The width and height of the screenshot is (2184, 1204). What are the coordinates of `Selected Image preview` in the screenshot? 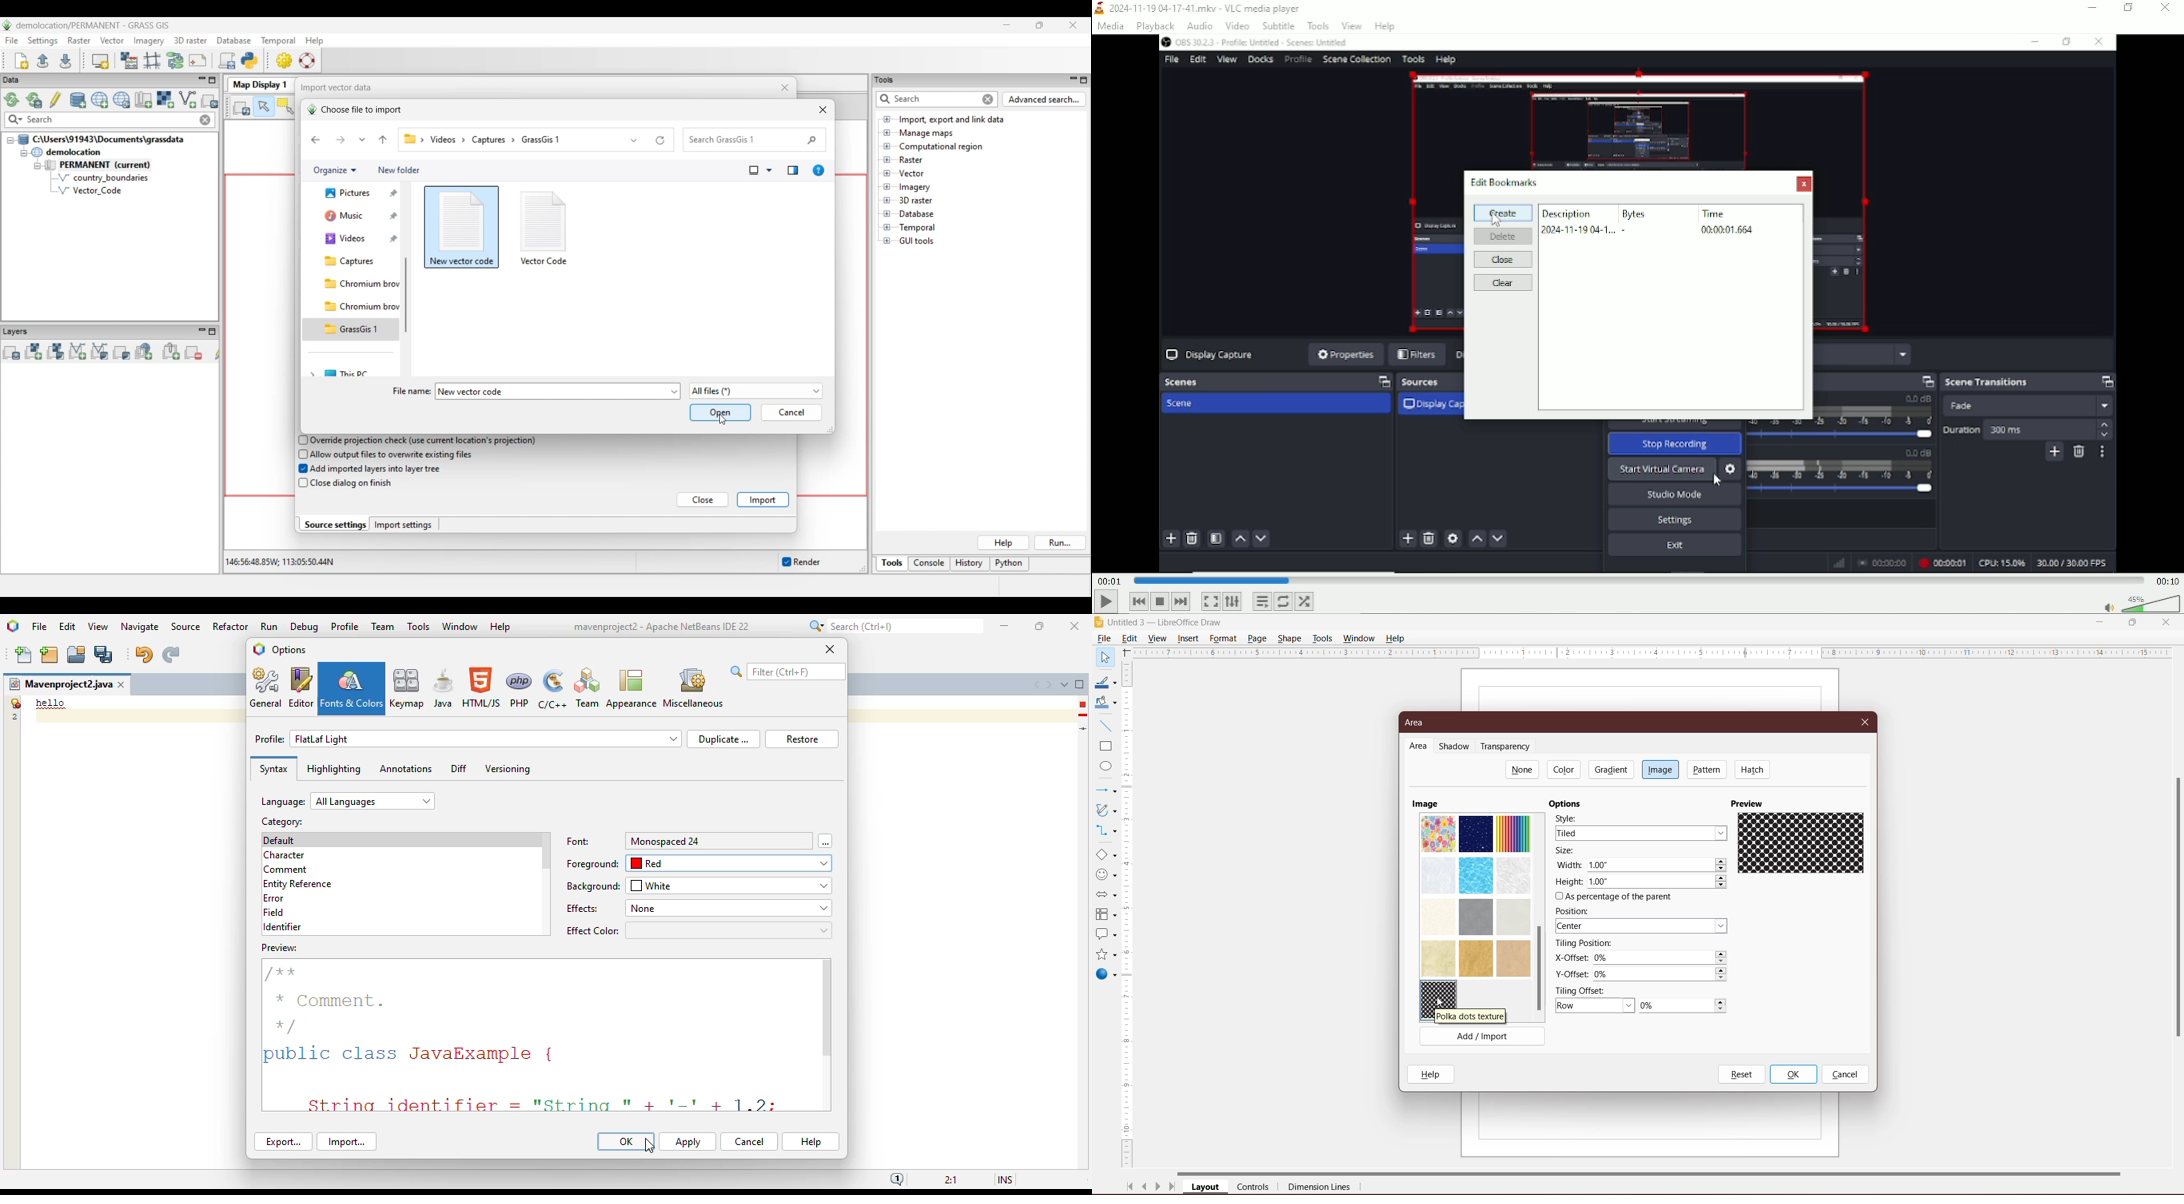 It's located at (1804, 845).